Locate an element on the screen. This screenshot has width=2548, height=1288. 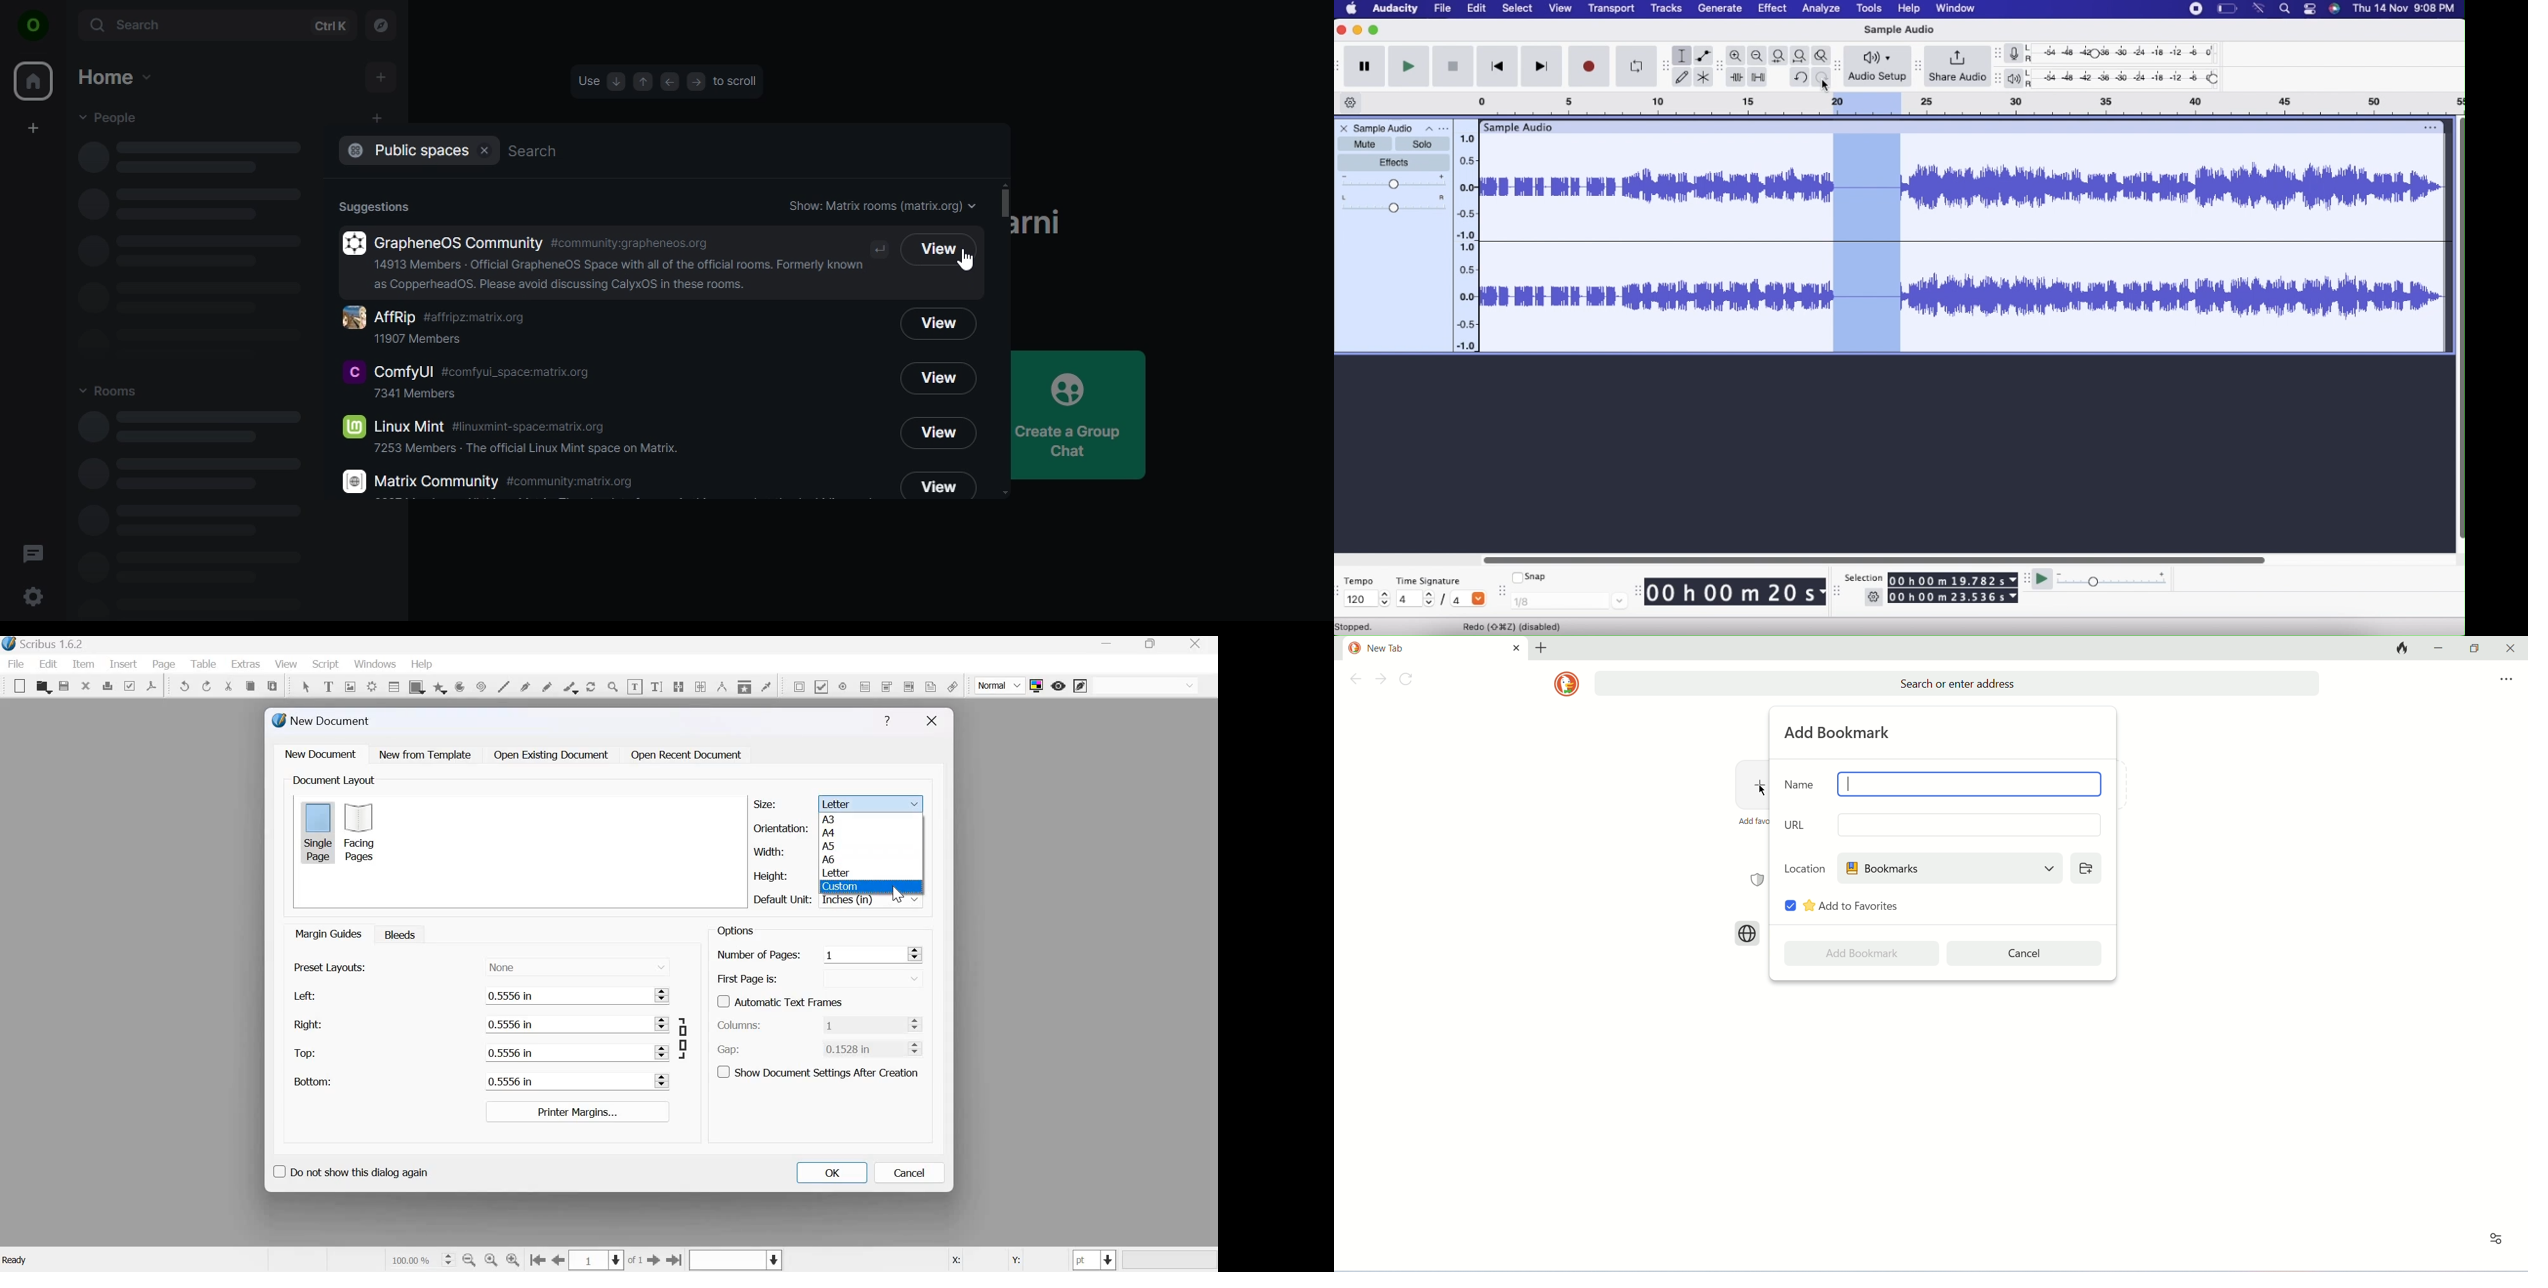
Go to the last page is located at coordinates (675, 1259).